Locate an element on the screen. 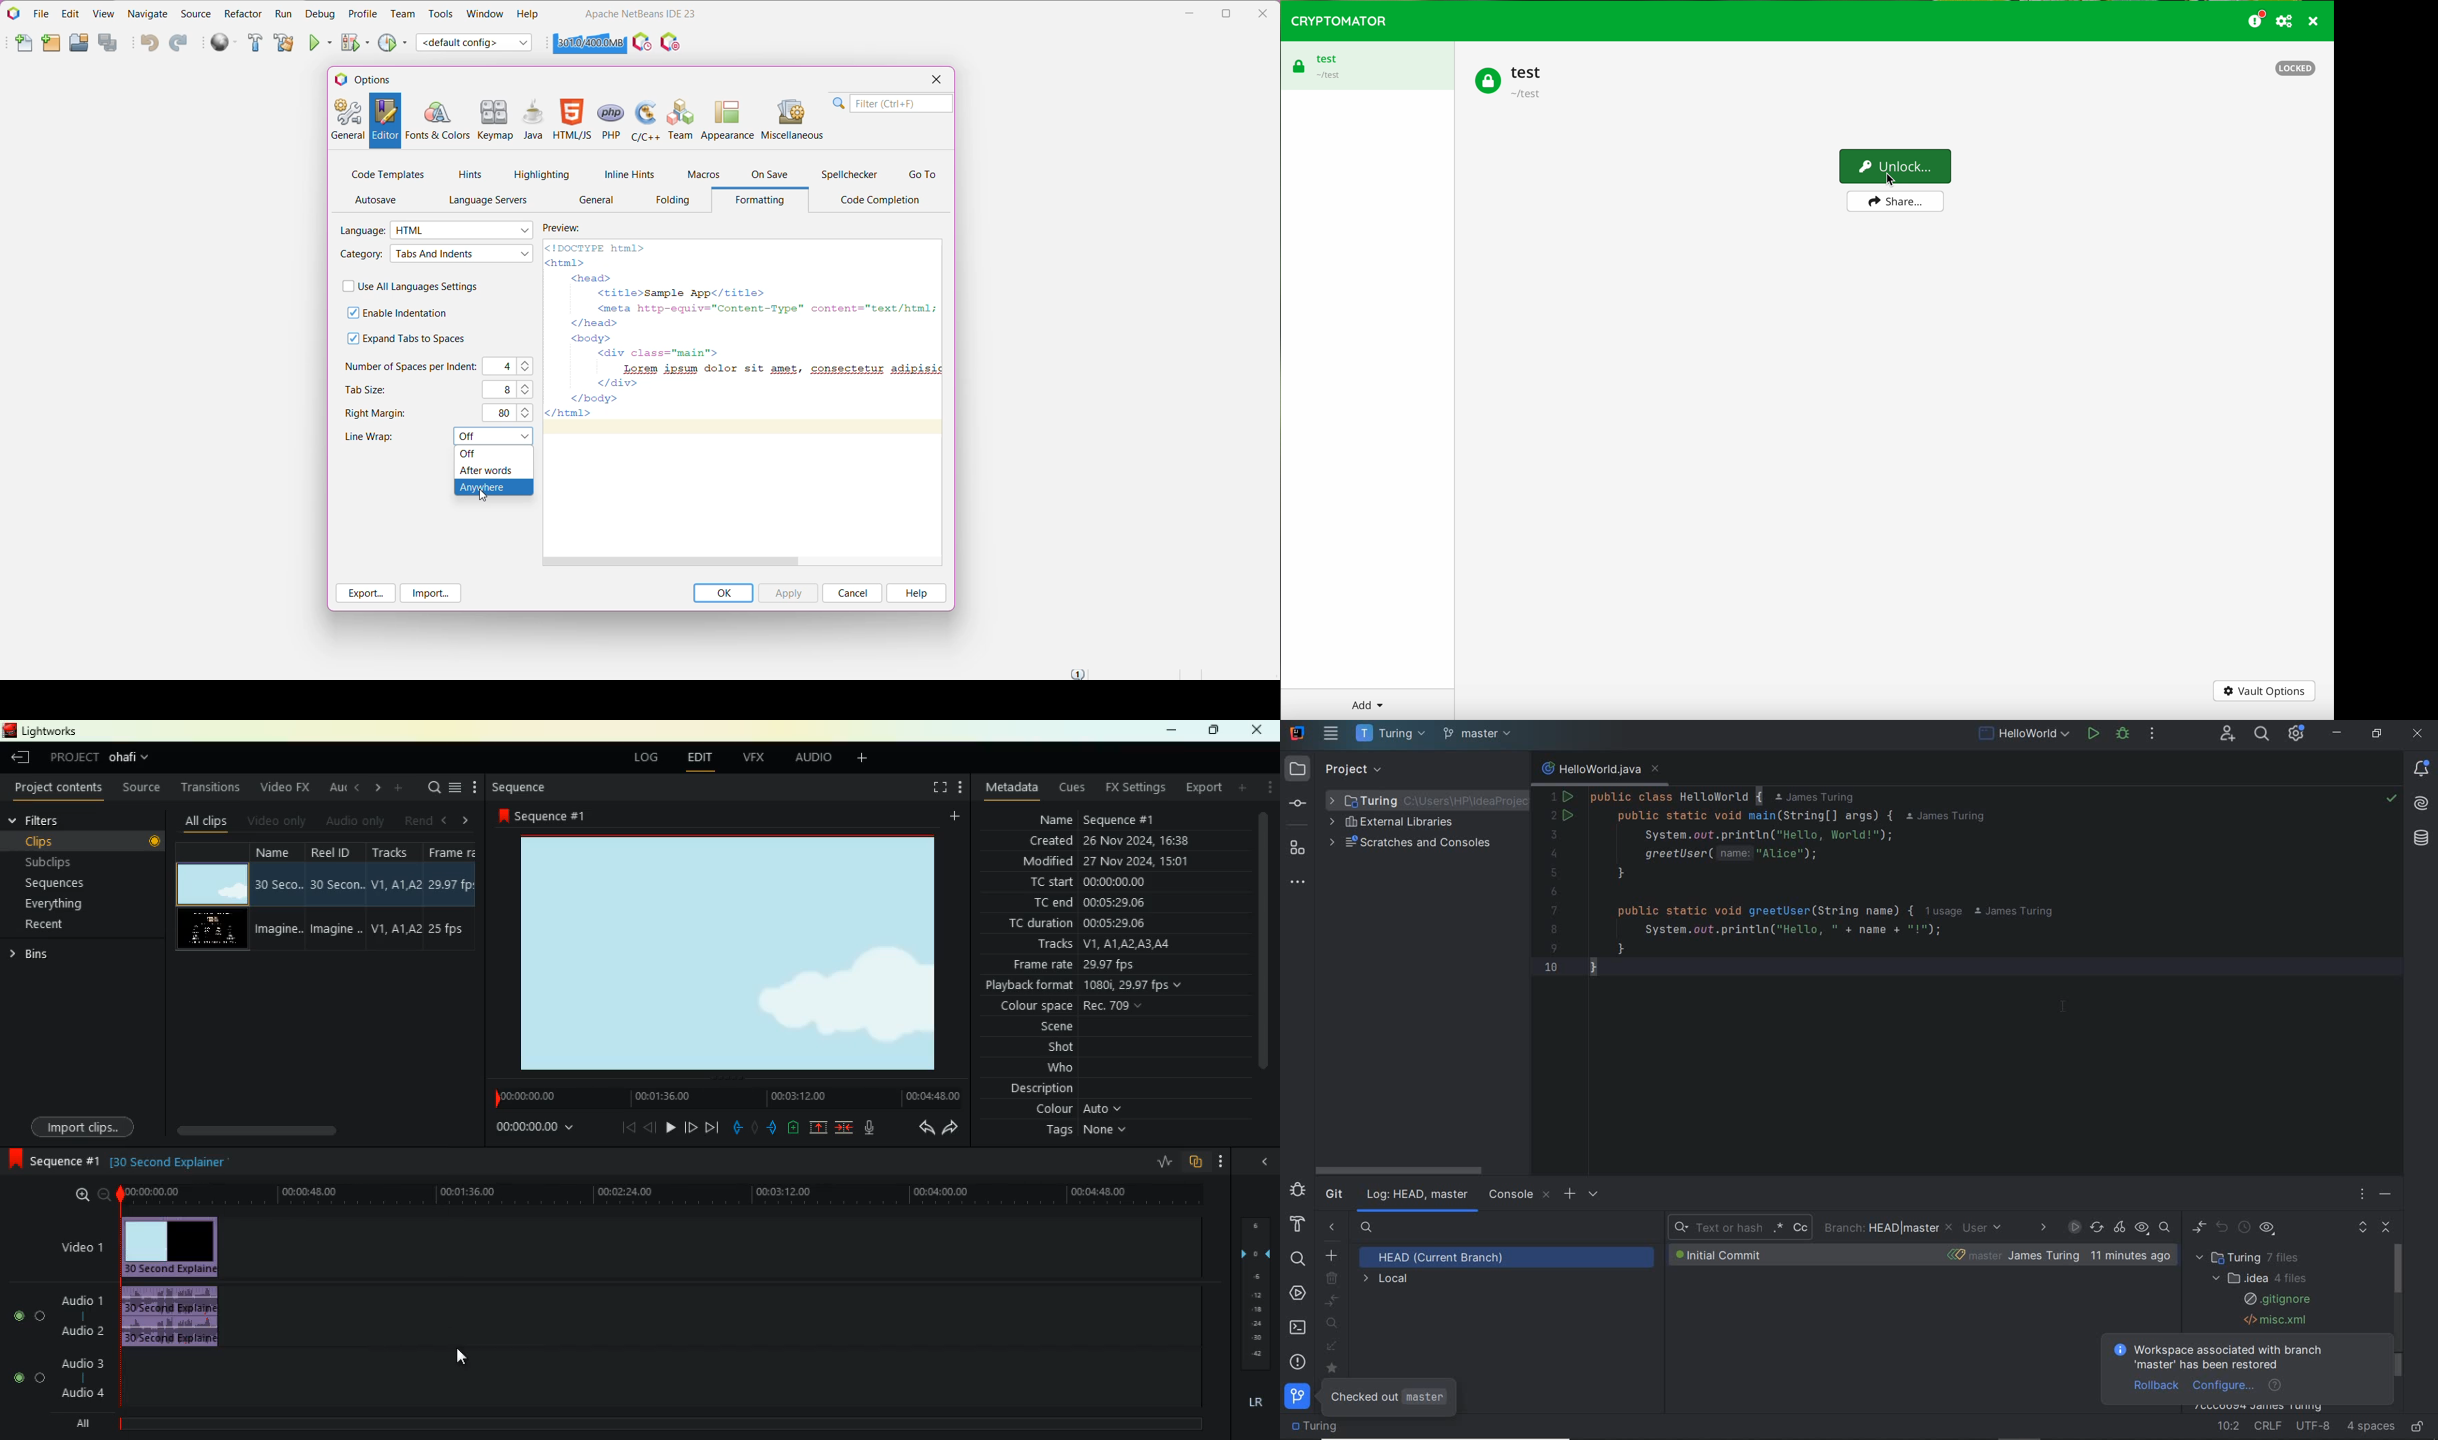 The height and width of the screenshot is (1456, 2464). more is located at coordinates (474, 787).